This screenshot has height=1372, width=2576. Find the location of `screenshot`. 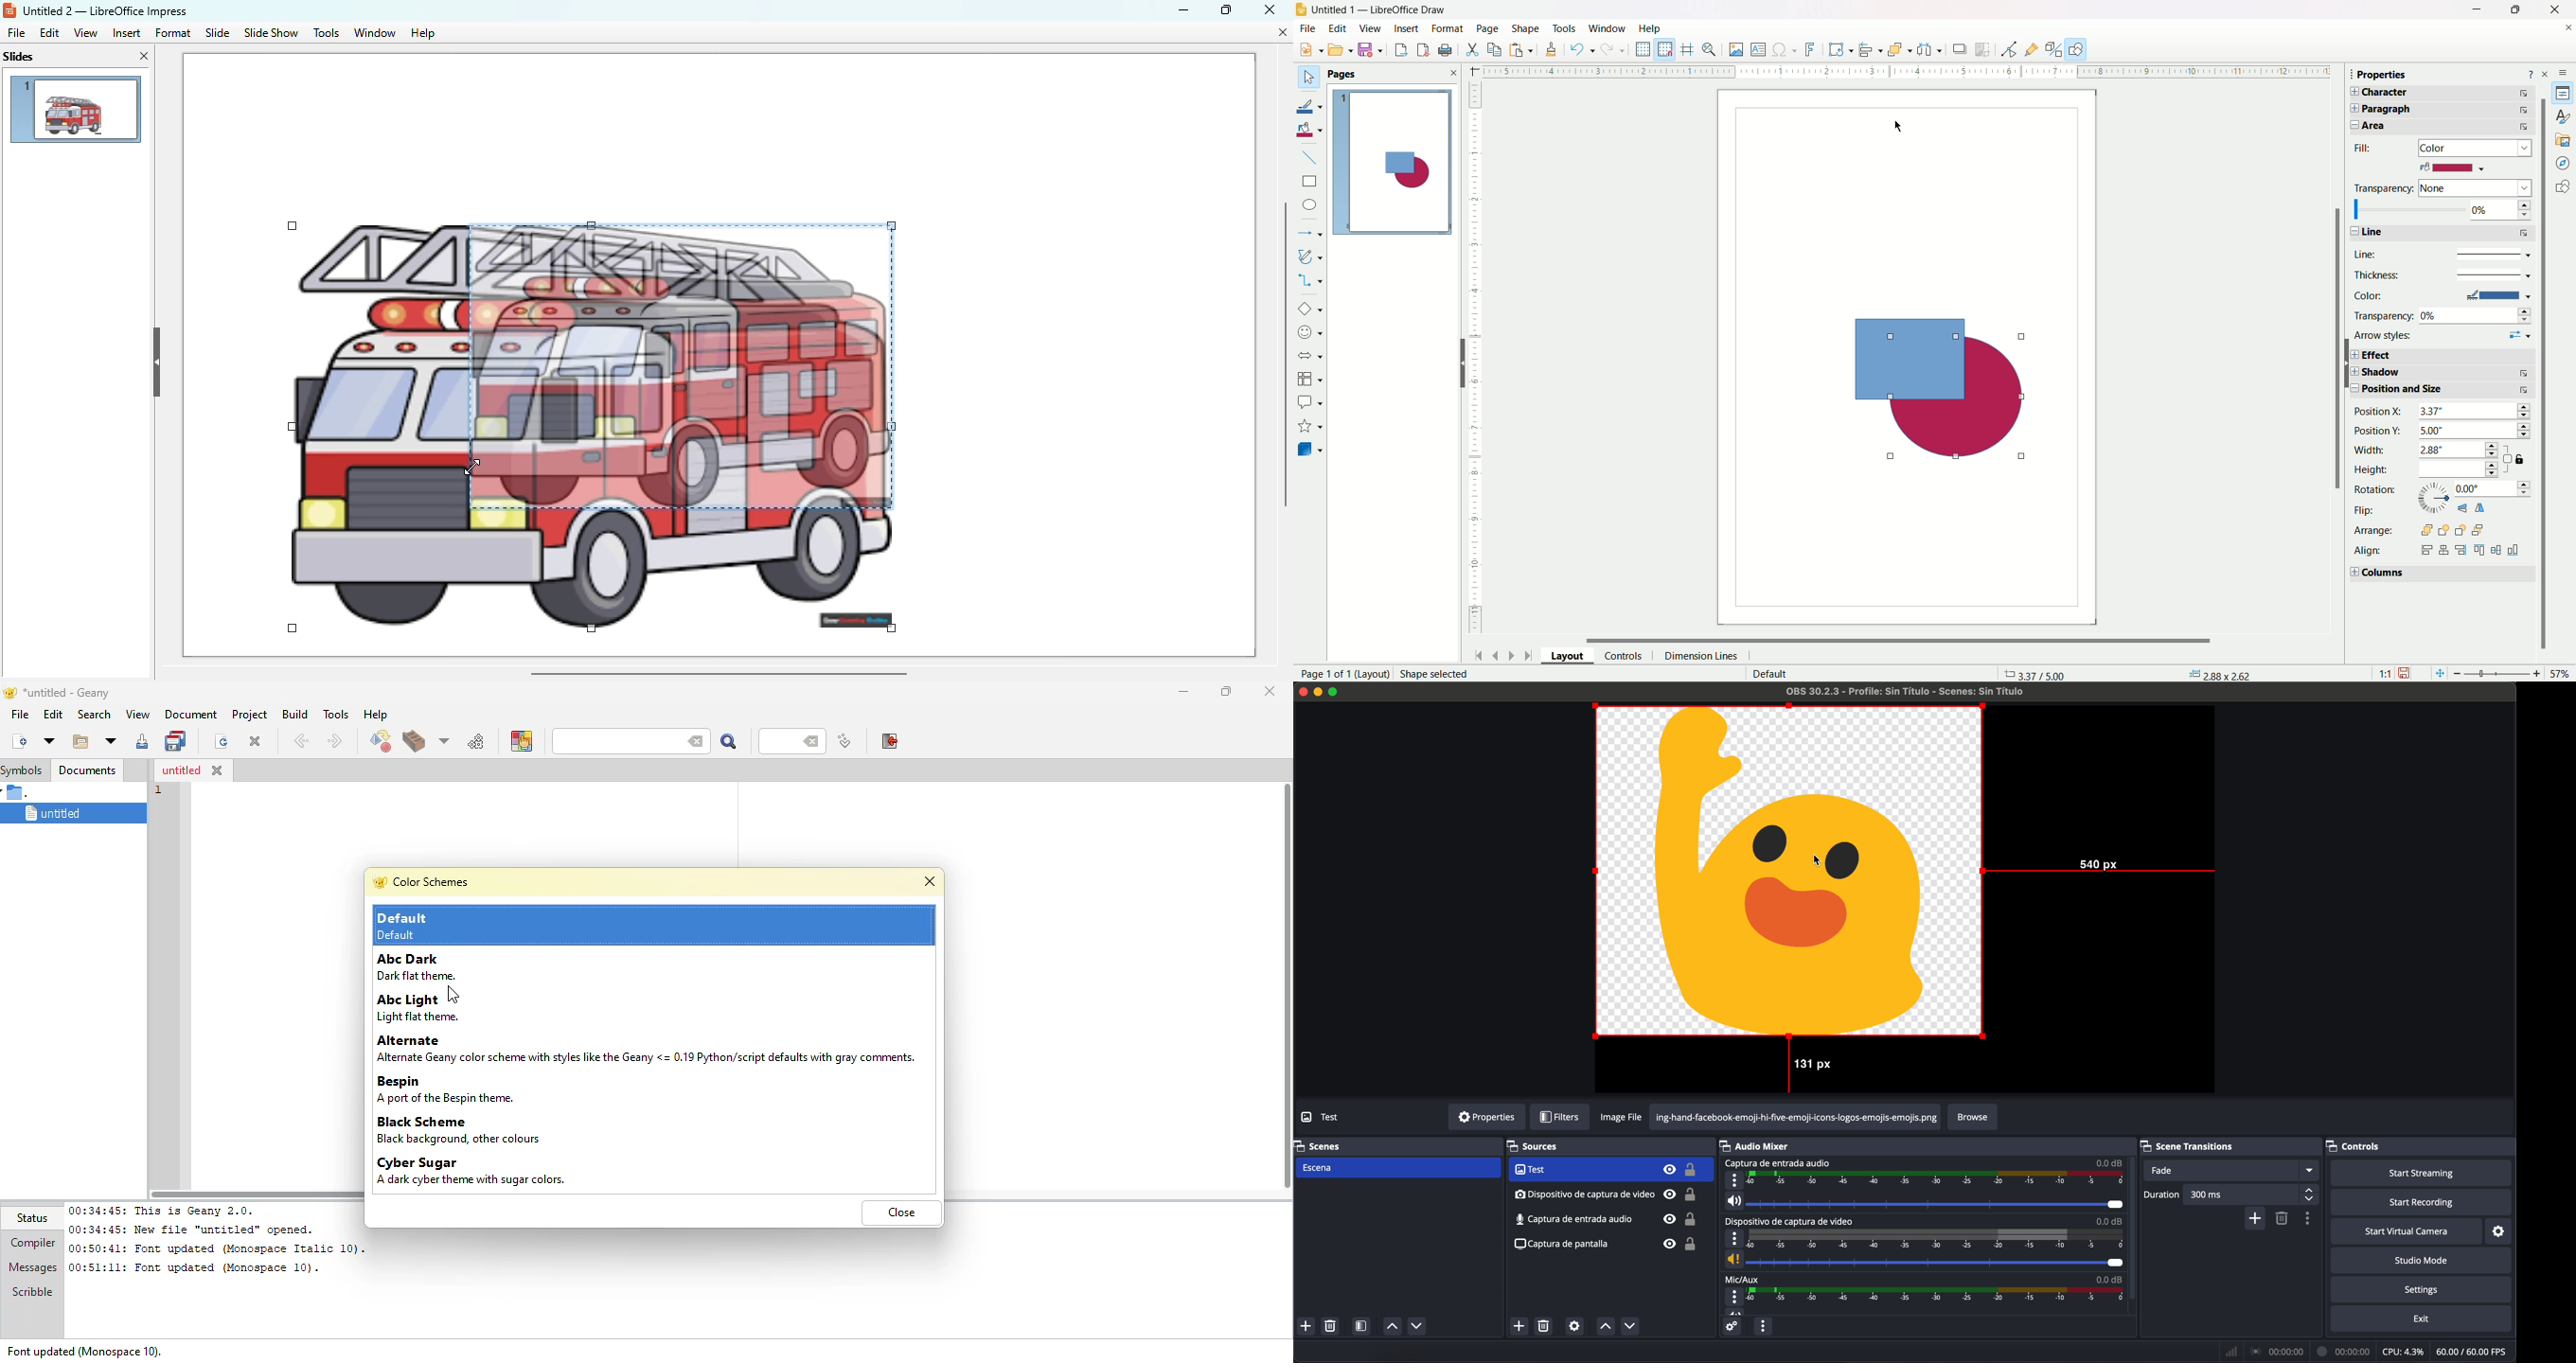

screenshot is located at coordinates (1605, 1248).